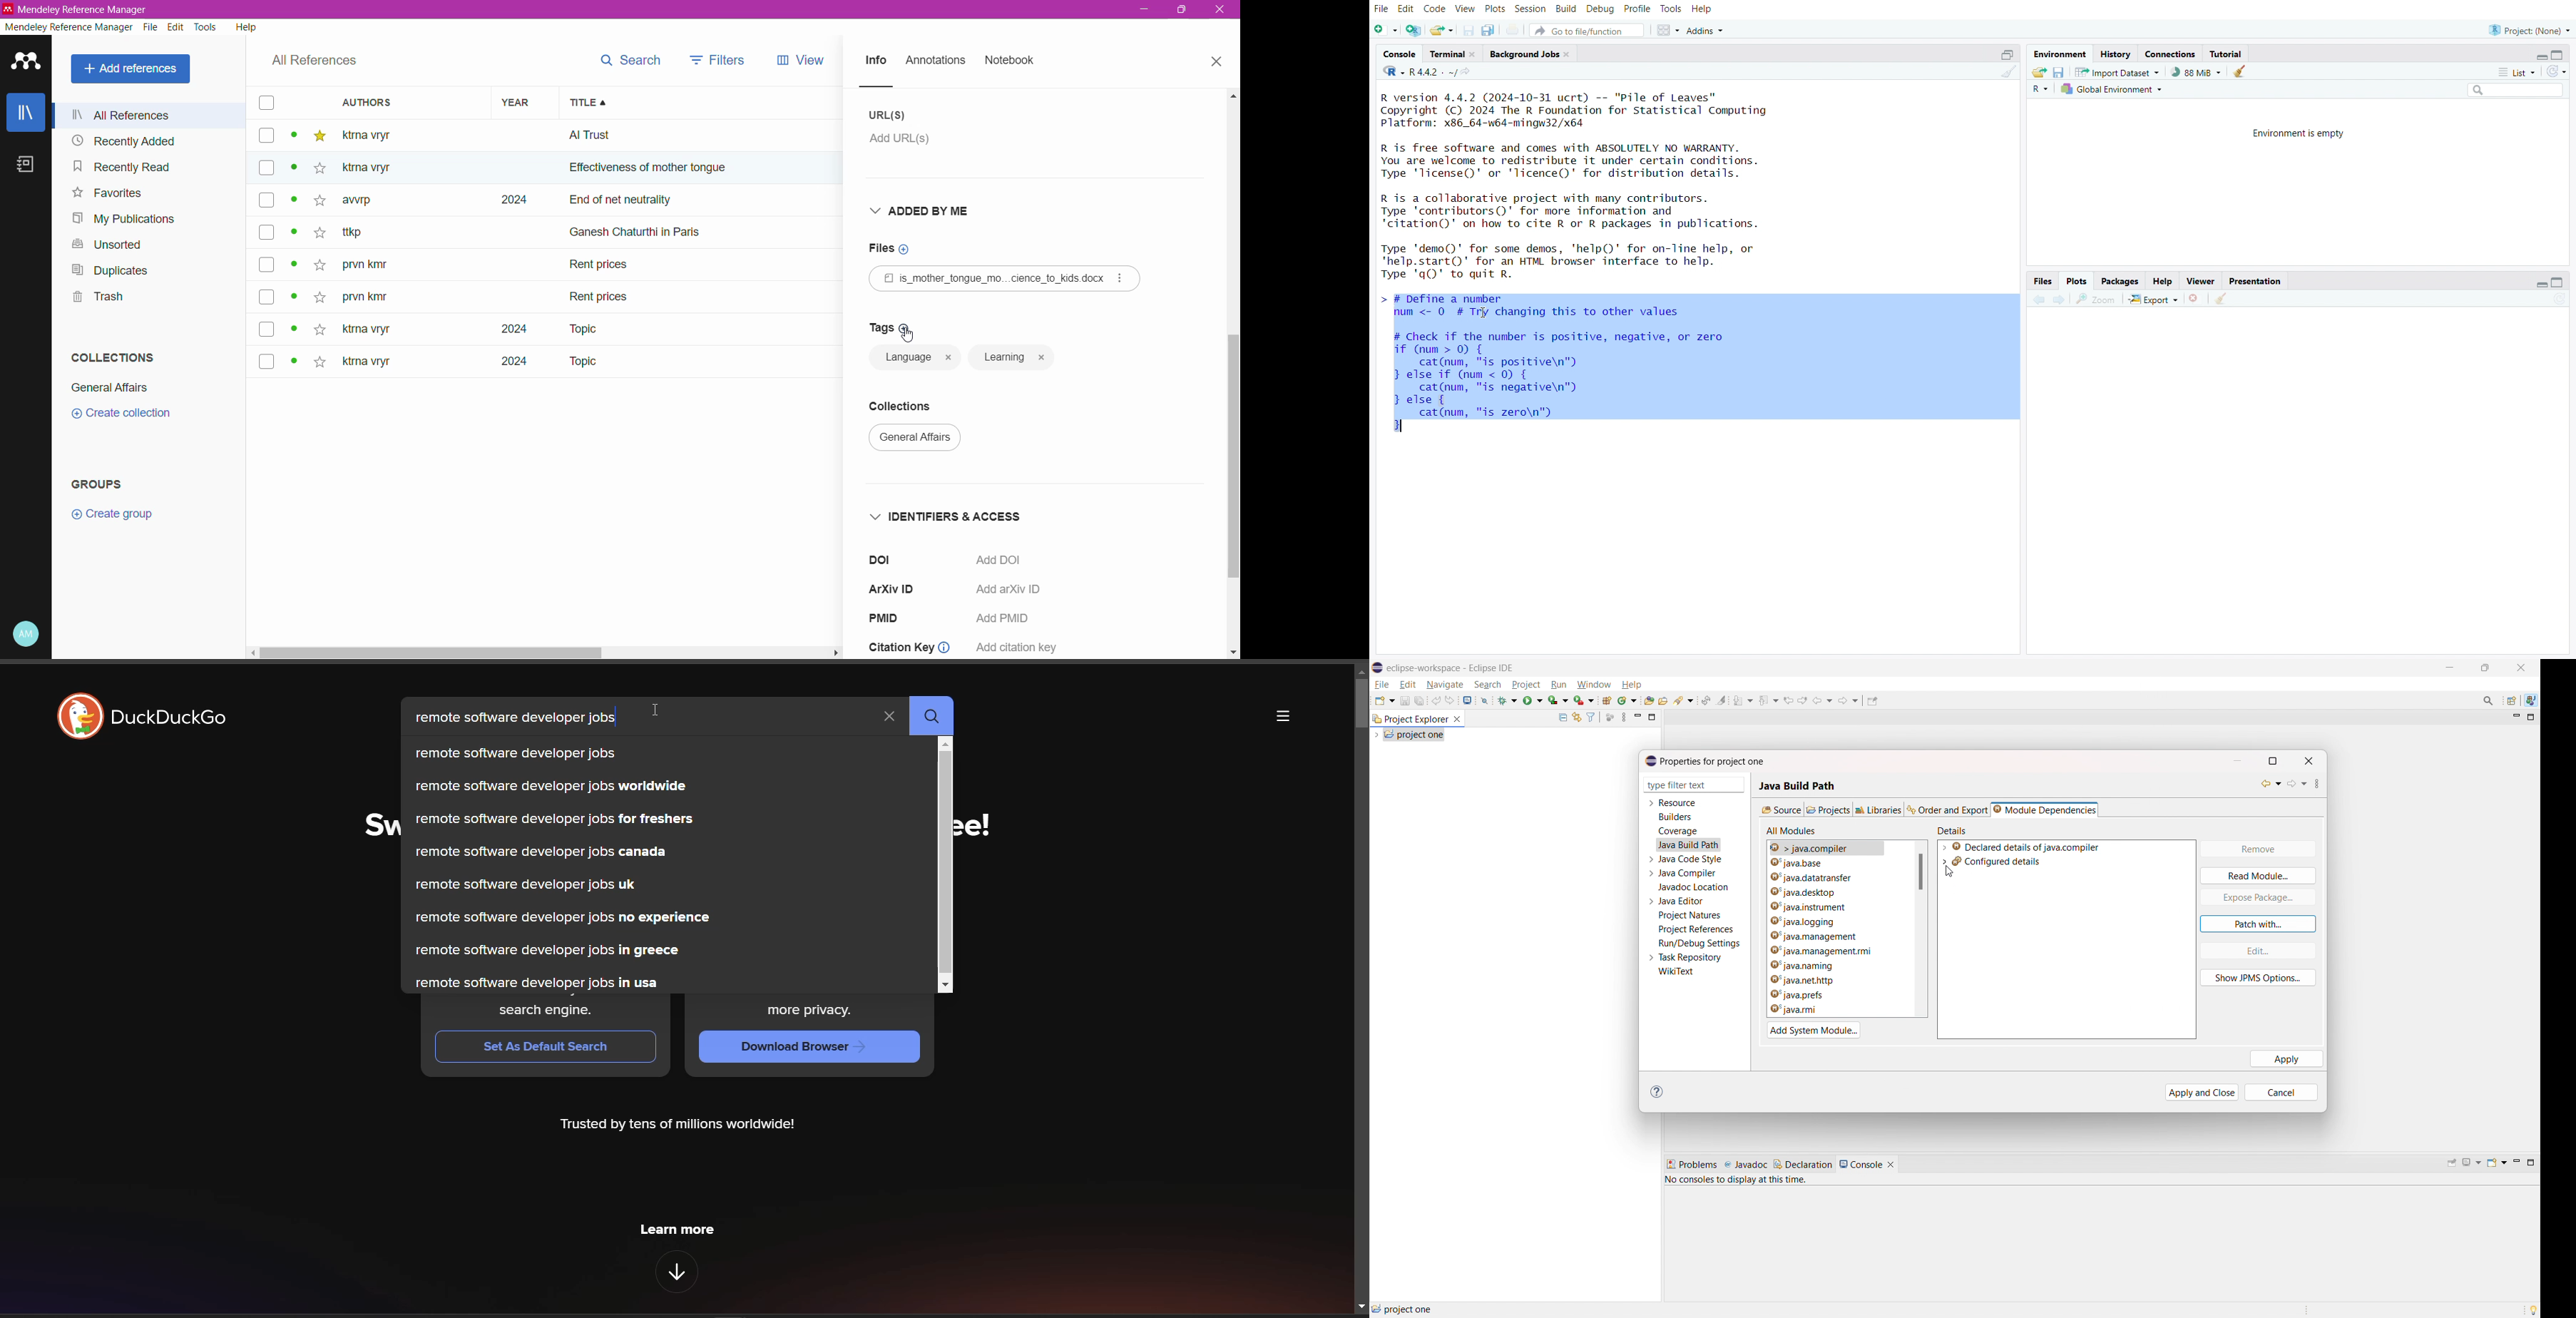 The image size is (2576, 1344). Describe the element at coordinates (1652, 716) in the screenshot. I see `maximize` at that location.